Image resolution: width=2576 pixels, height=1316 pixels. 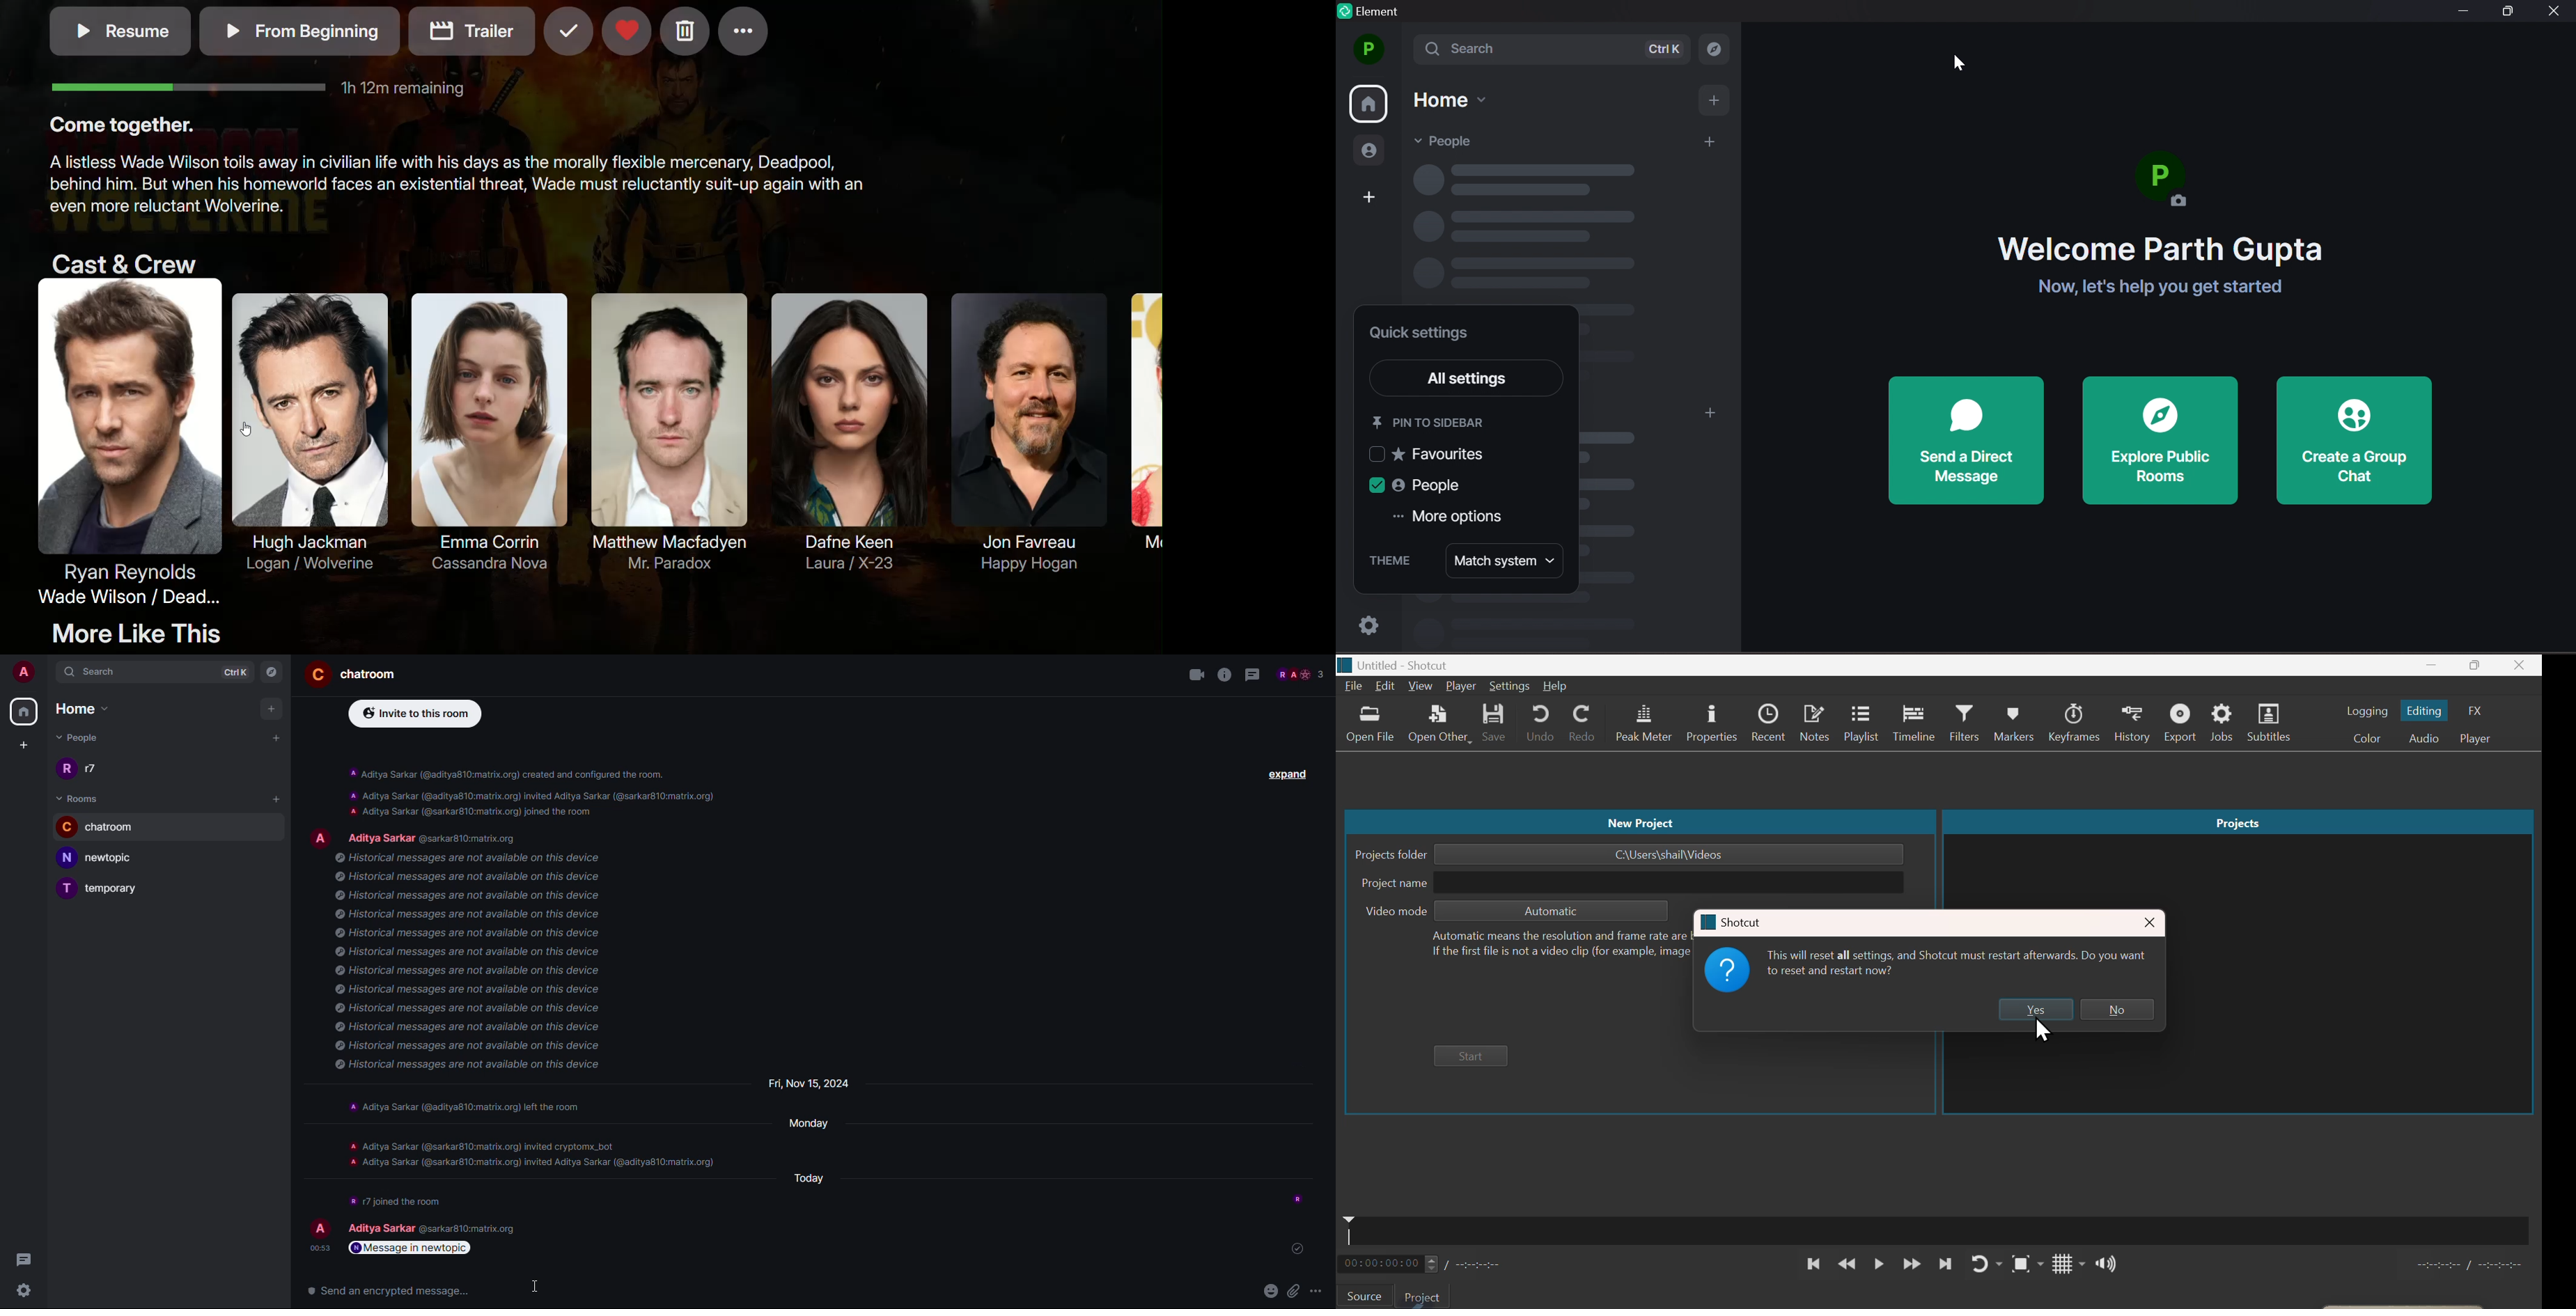 I want to click on Delete, so click(x=683, y=32).